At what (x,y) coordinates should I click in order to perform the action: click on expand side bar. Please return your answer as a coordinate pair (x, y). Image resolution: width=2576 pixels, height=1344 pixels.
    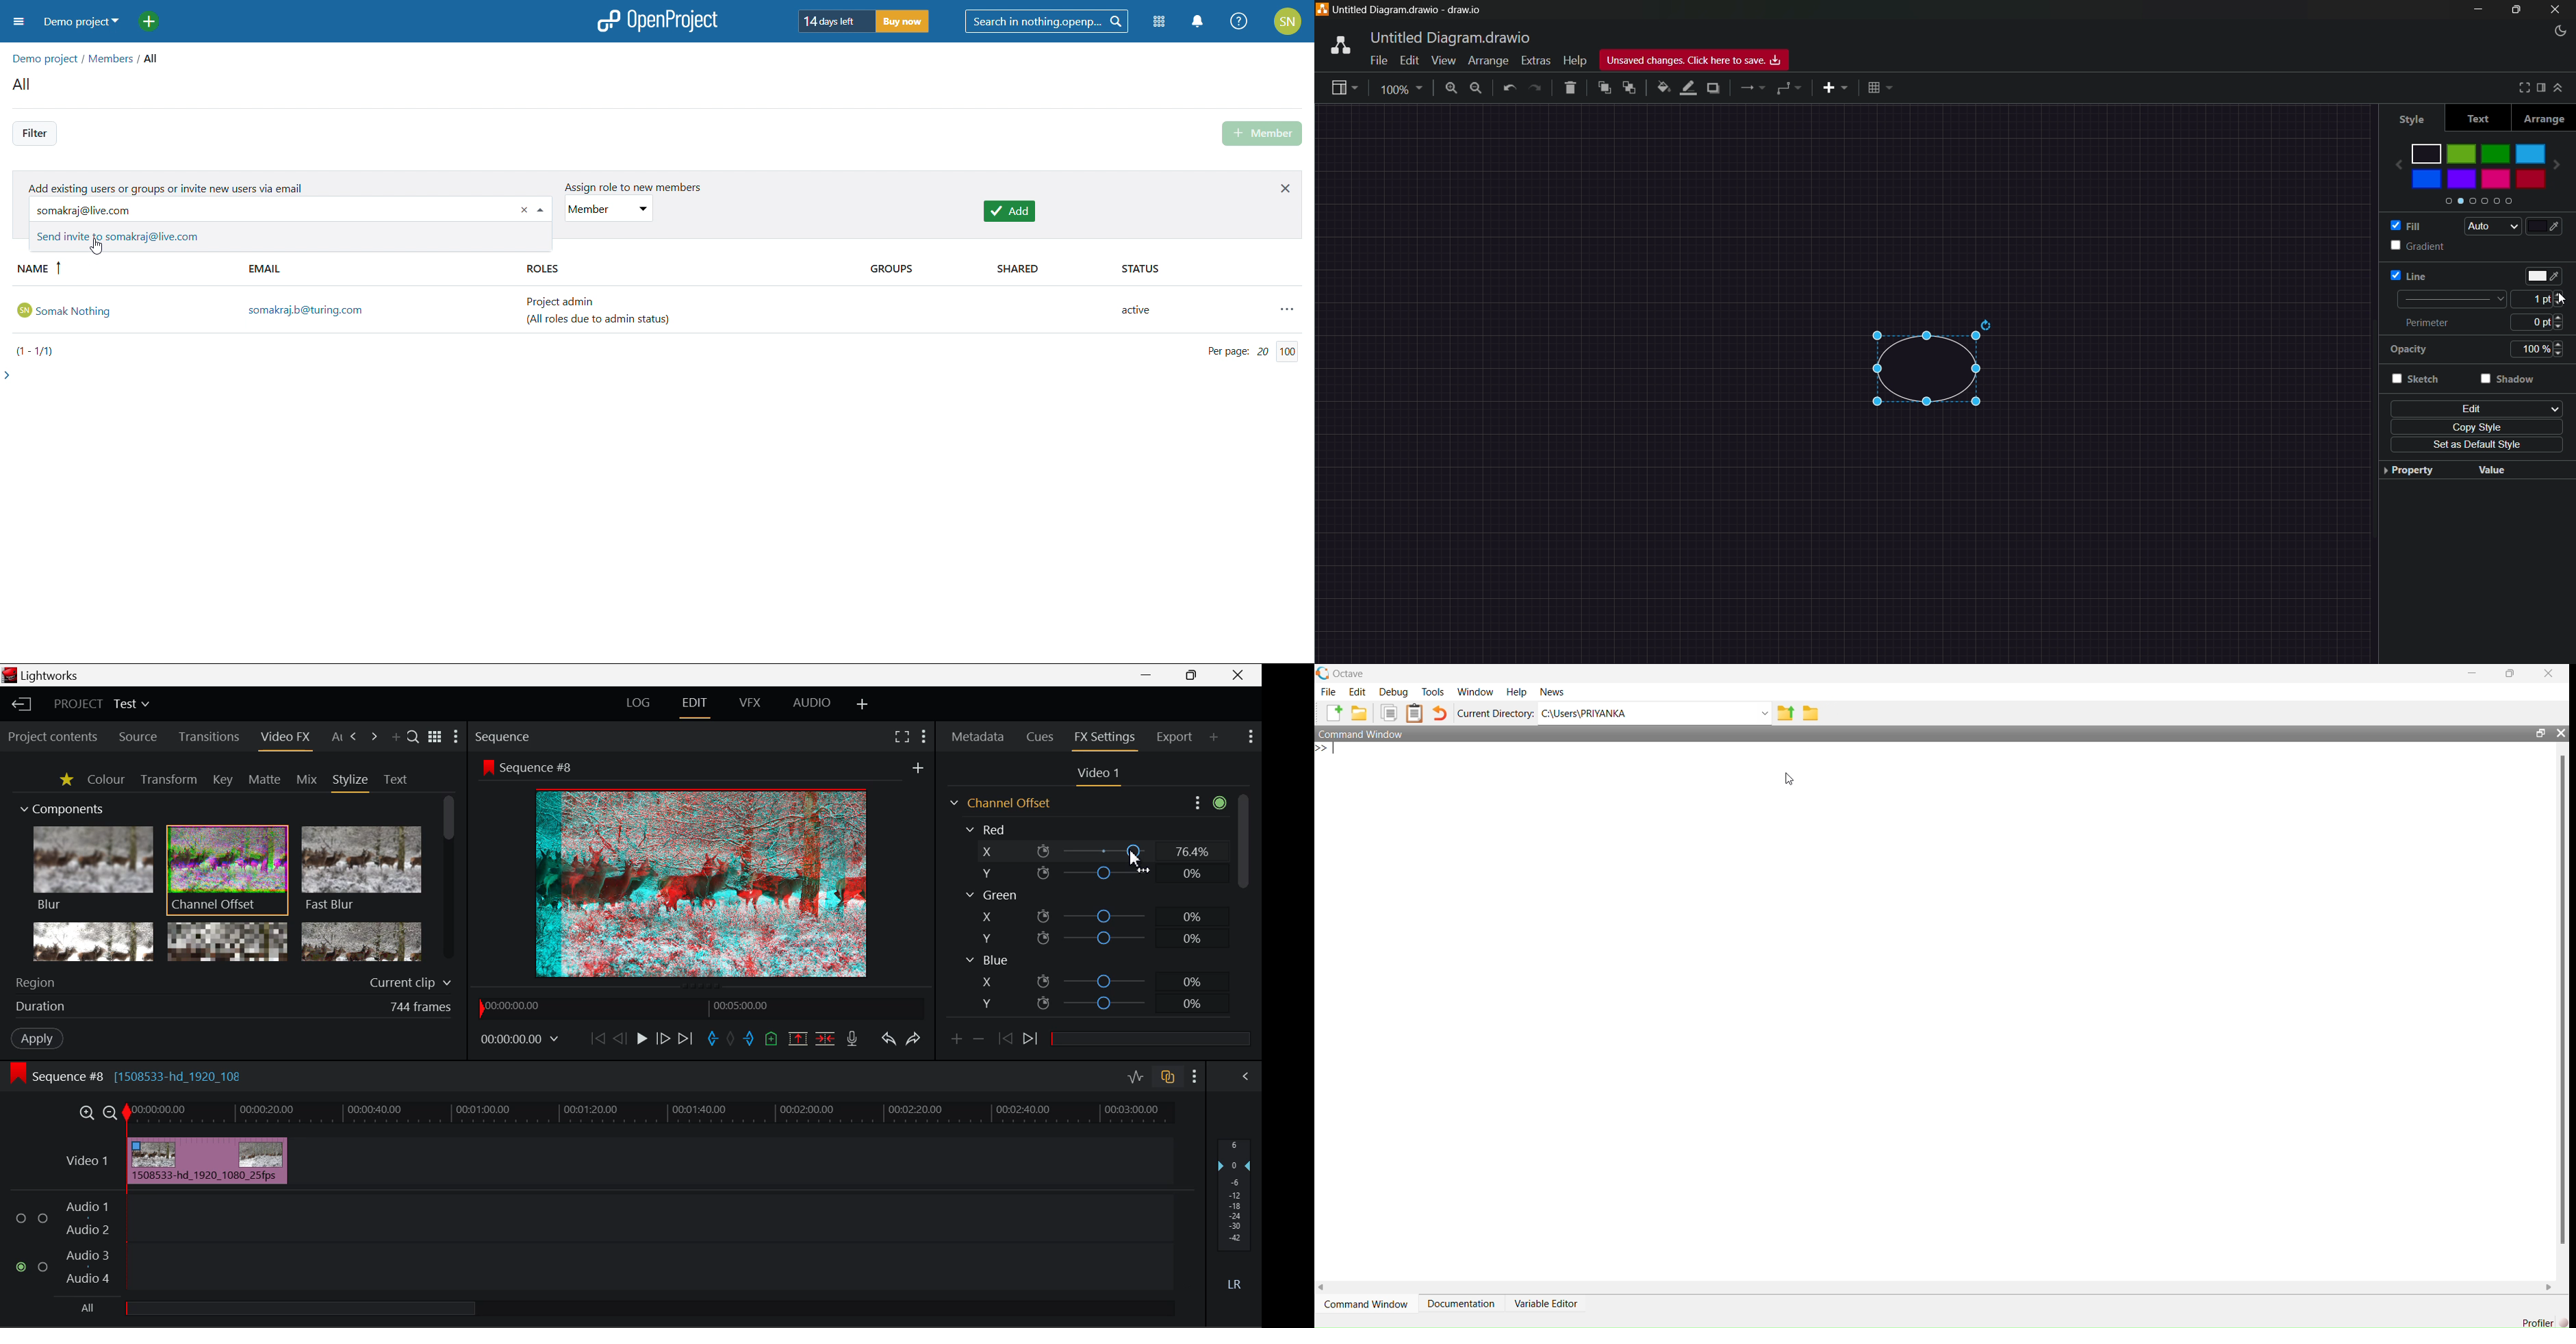
    Looking at the image, I should click on (9, 374).